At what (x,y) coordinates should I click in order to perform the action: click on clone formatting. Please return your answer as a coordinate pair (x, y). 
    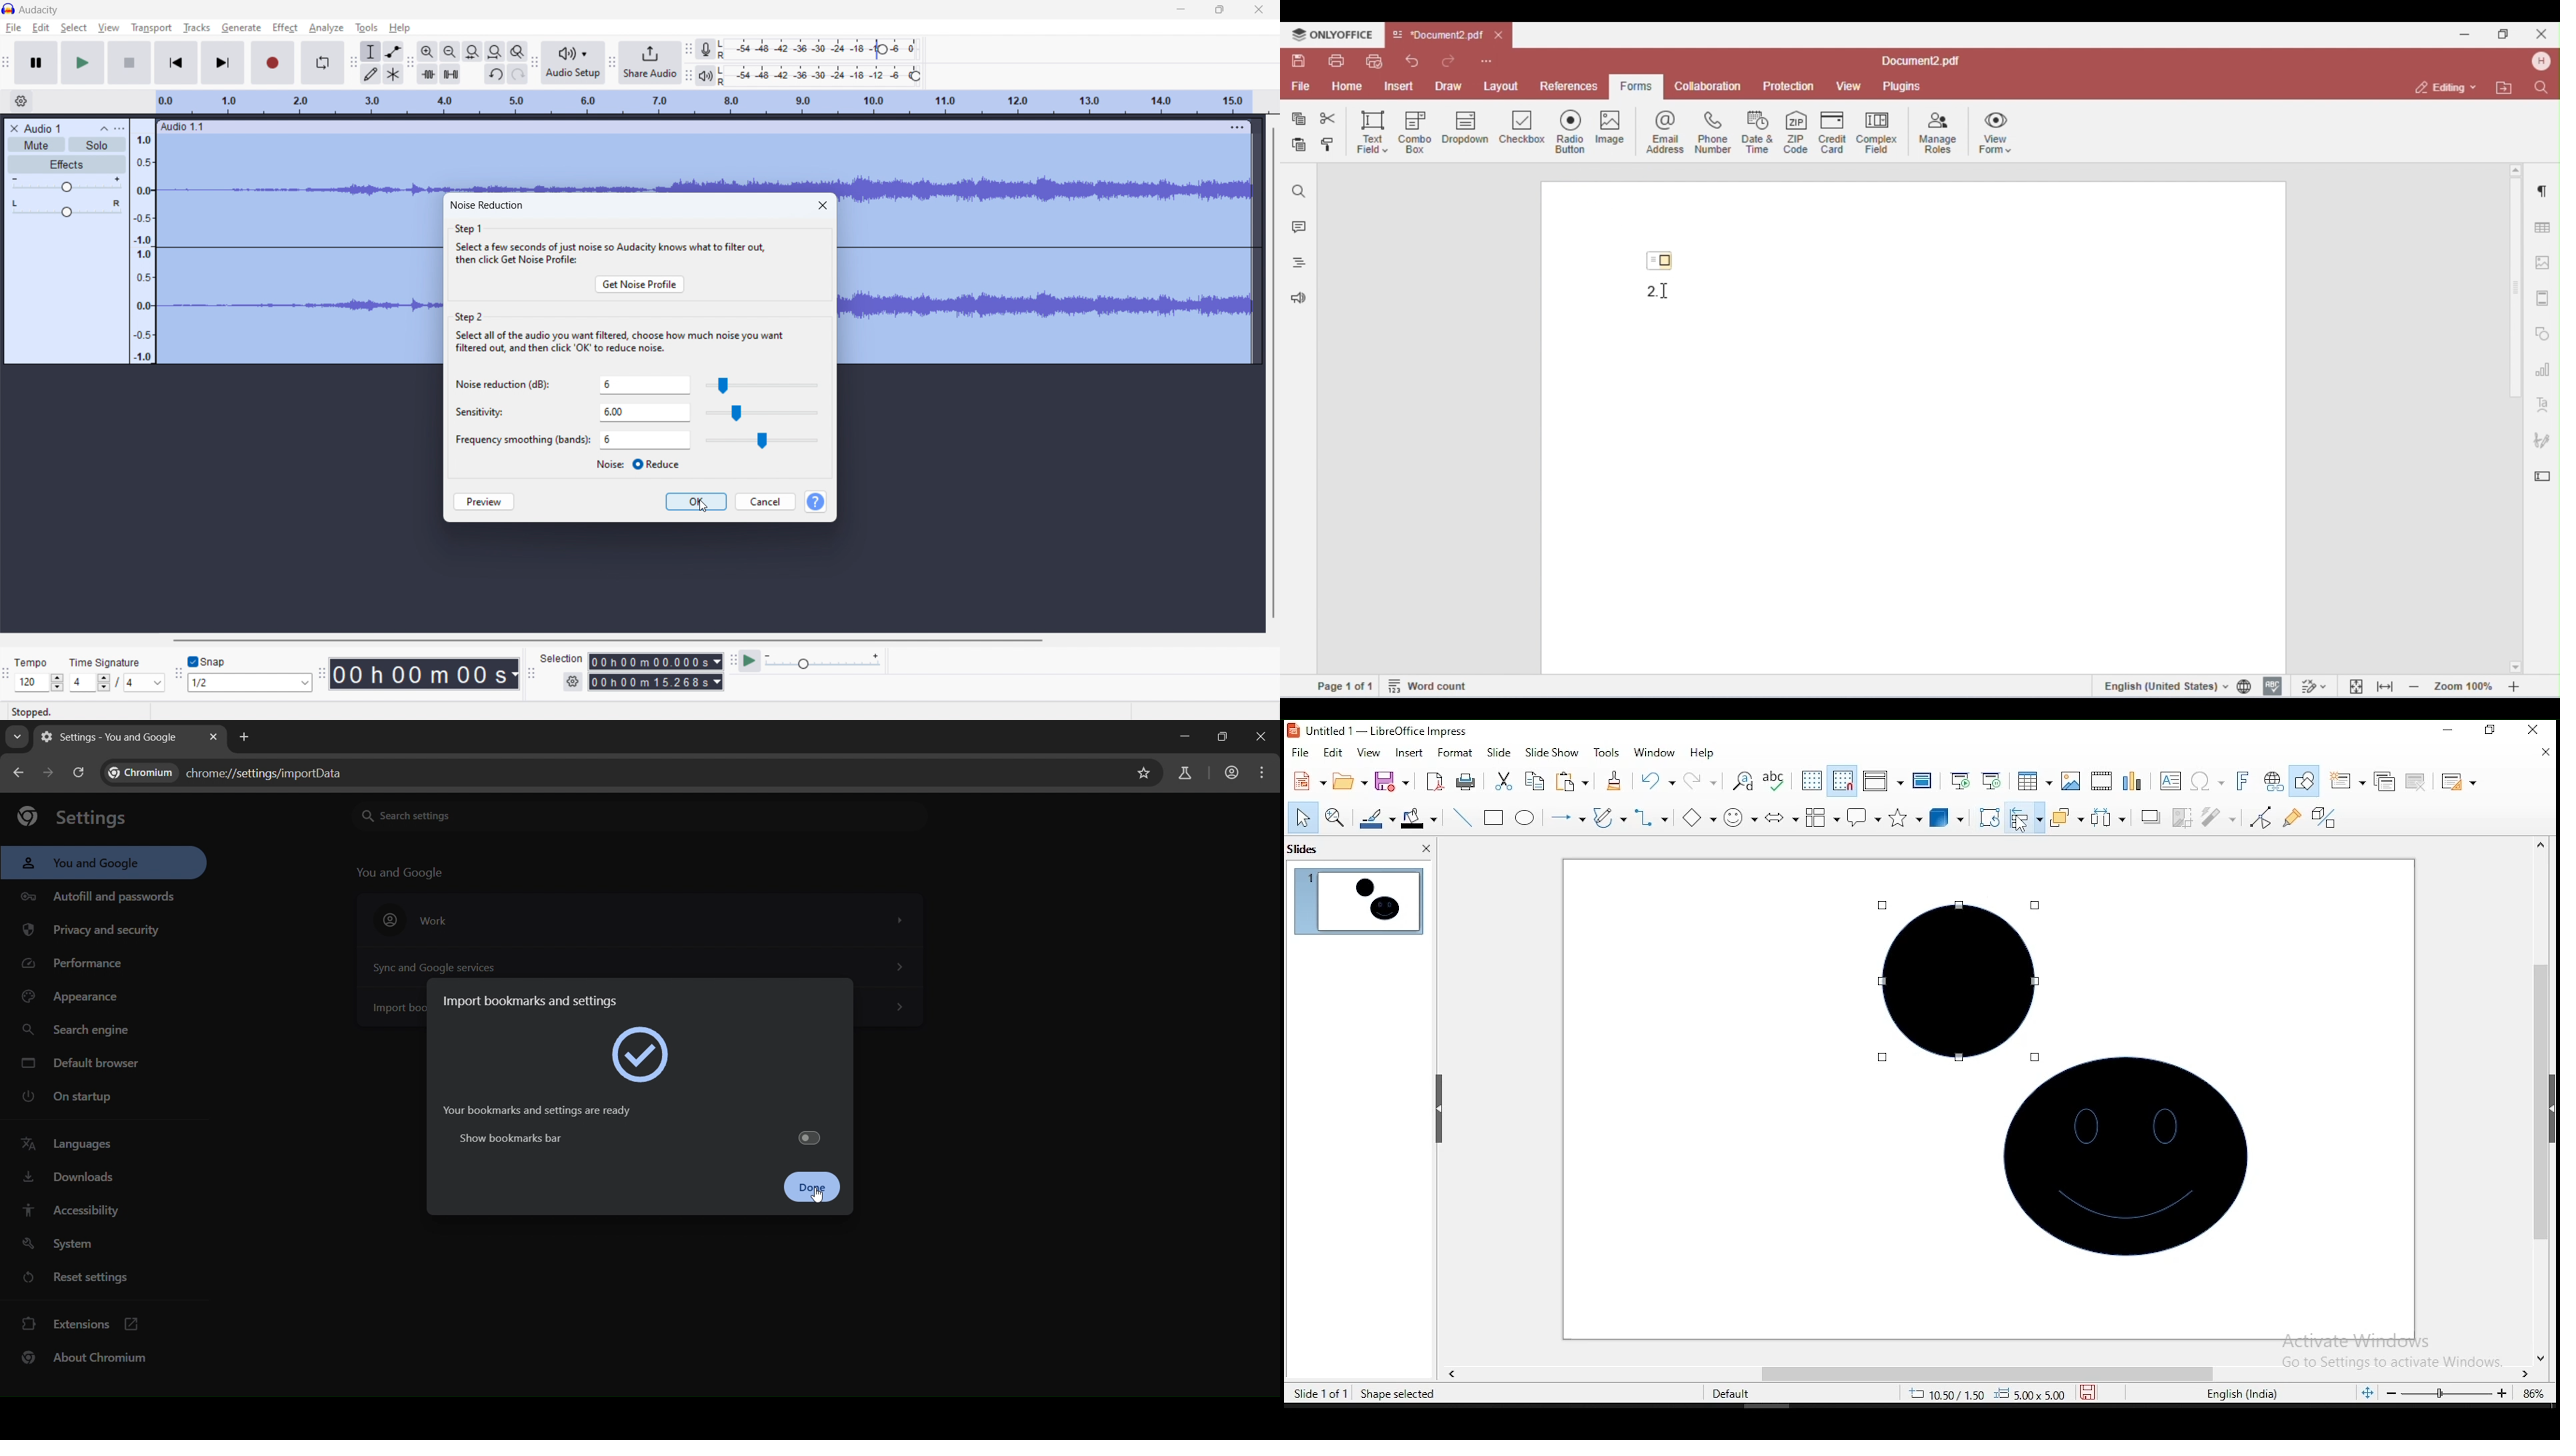
    Looking at the image, I should click on (1612, 781).